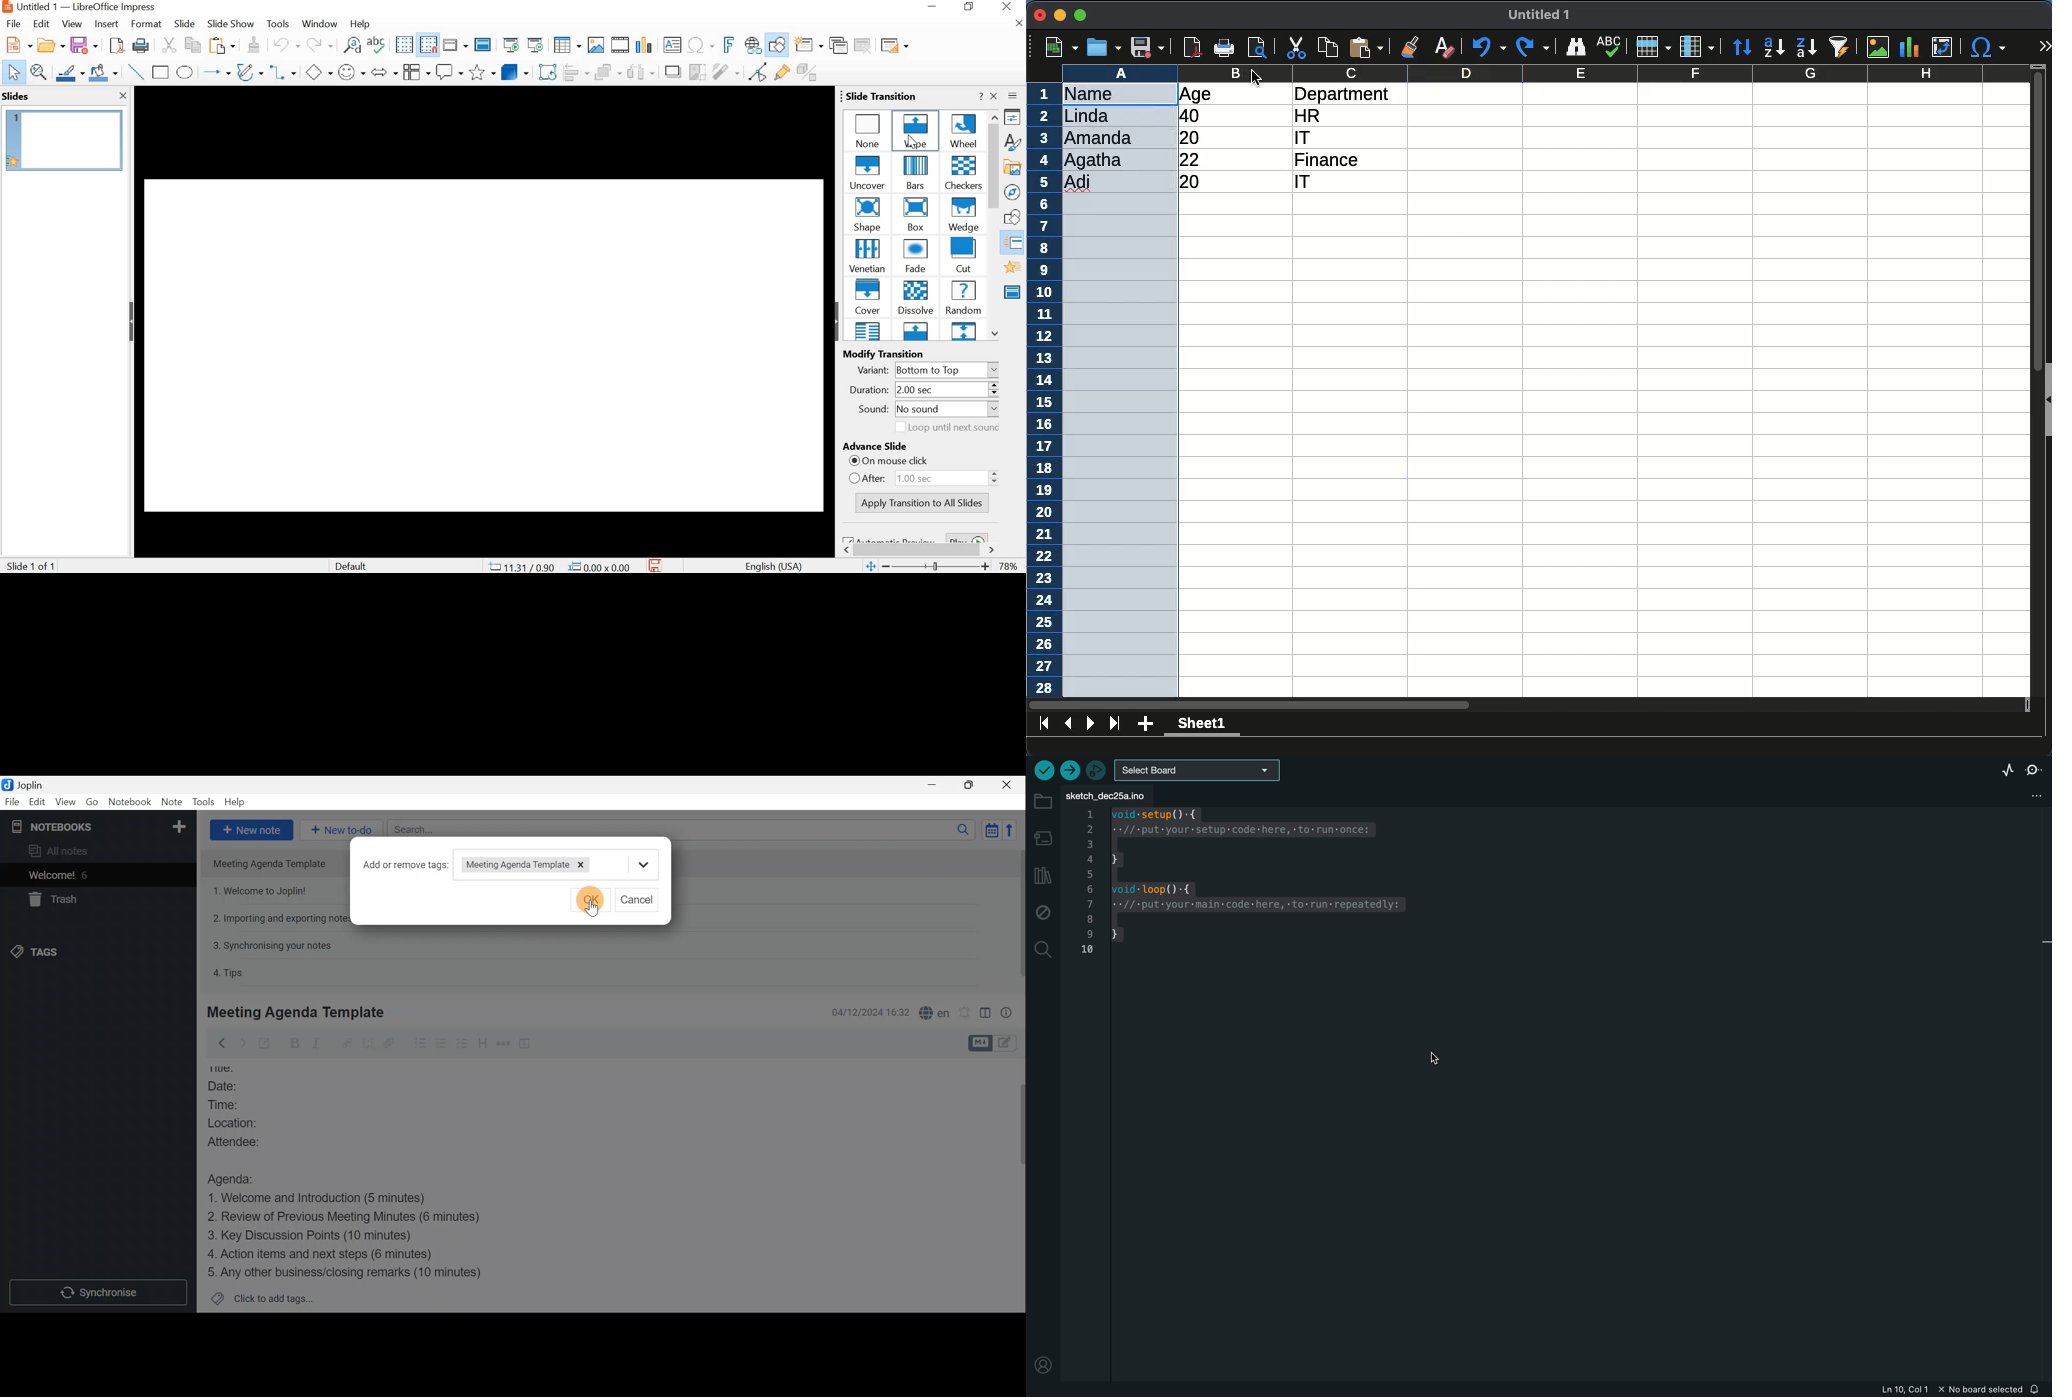 The image size is (2072, 1400). I want to click on collapse, so click(2046, 398).